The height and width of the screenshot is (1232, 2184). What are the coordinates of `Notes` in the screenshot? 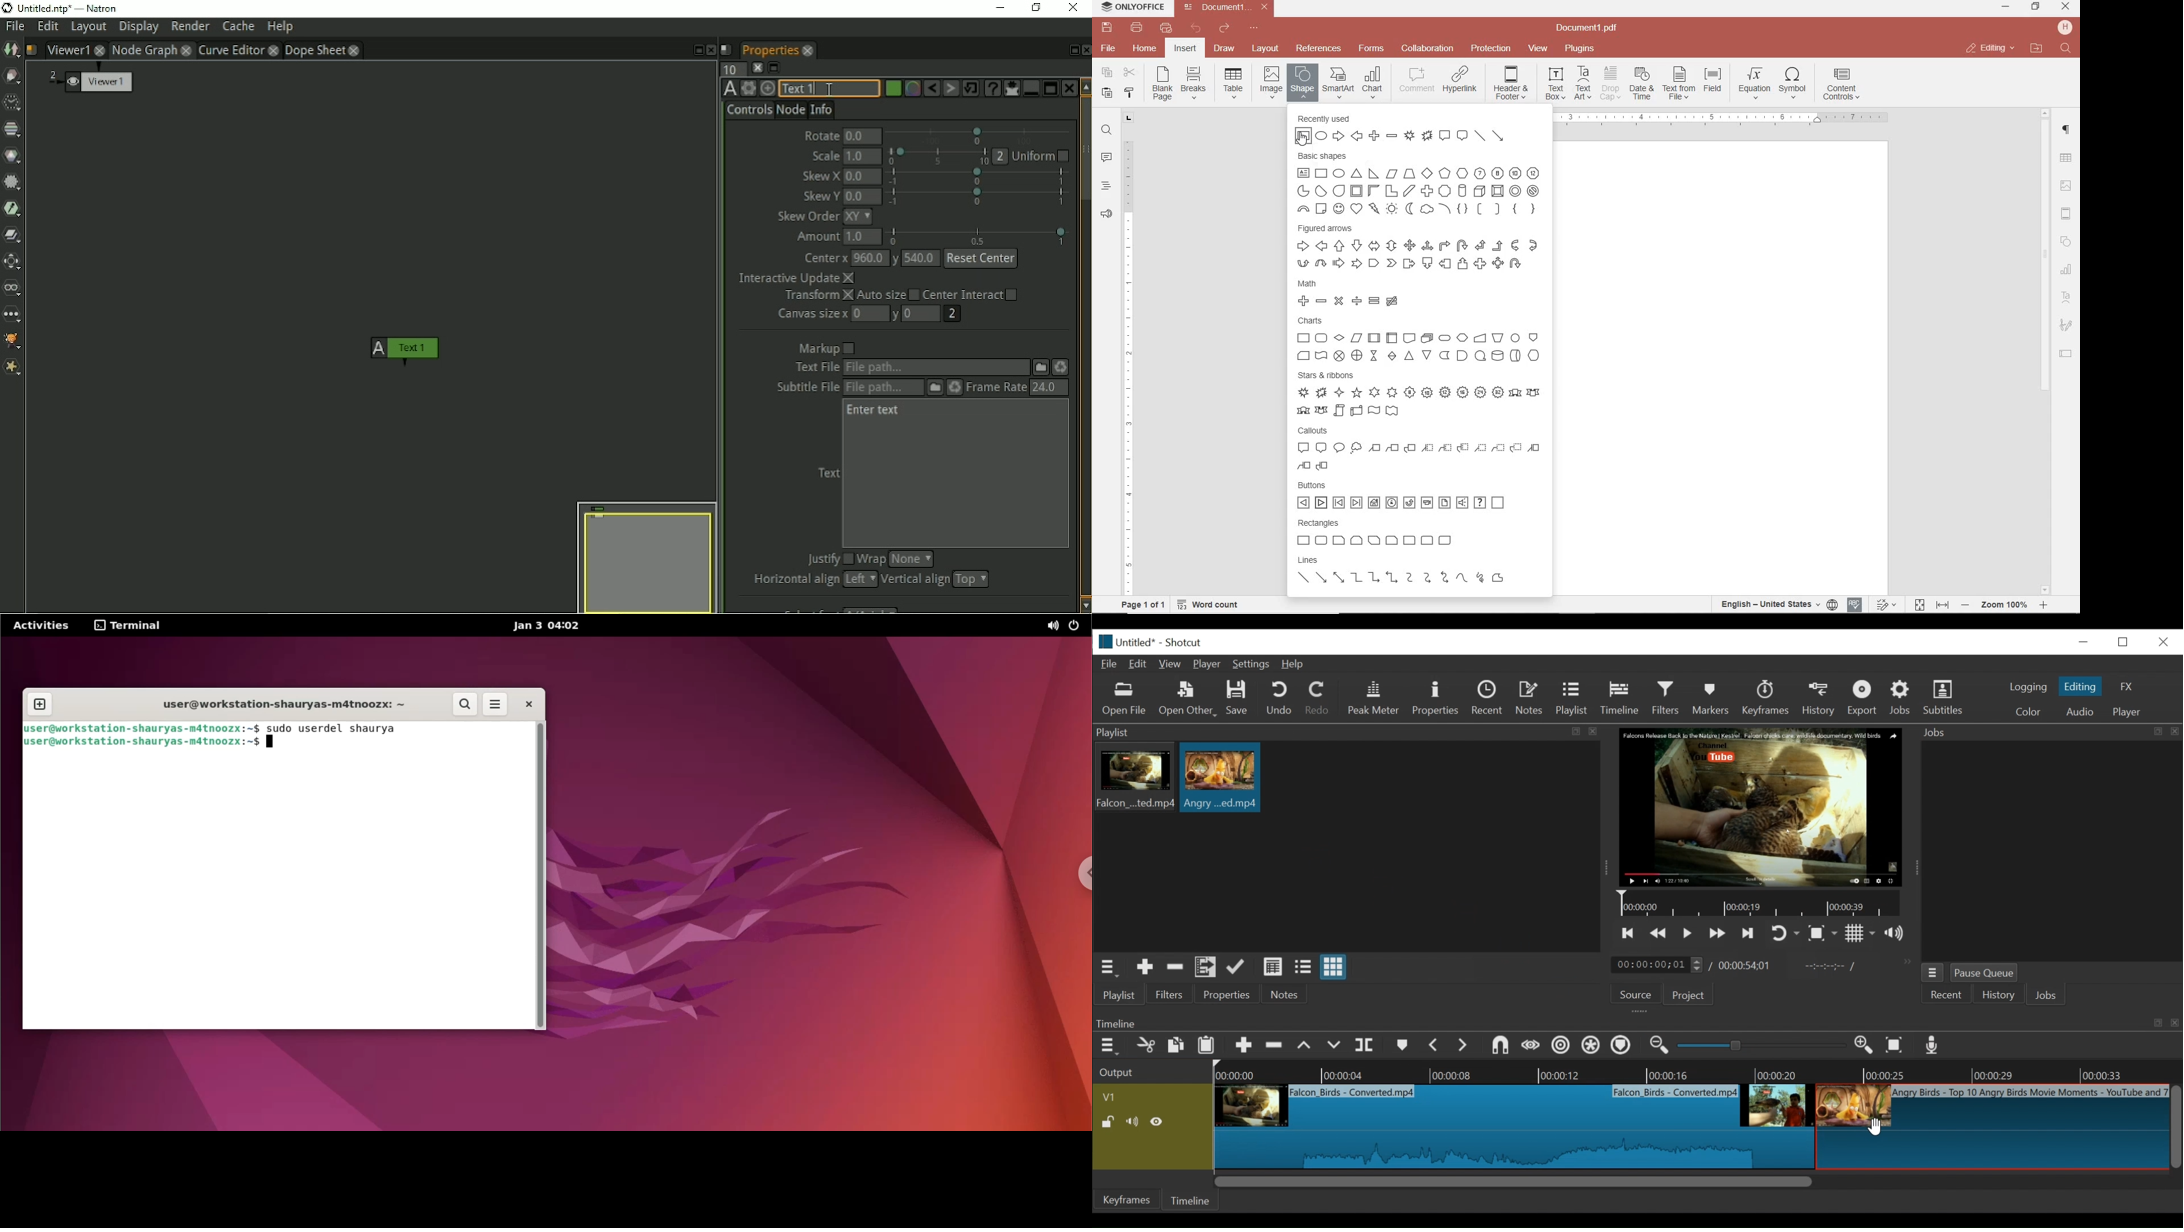 It's located at (1285, 994).